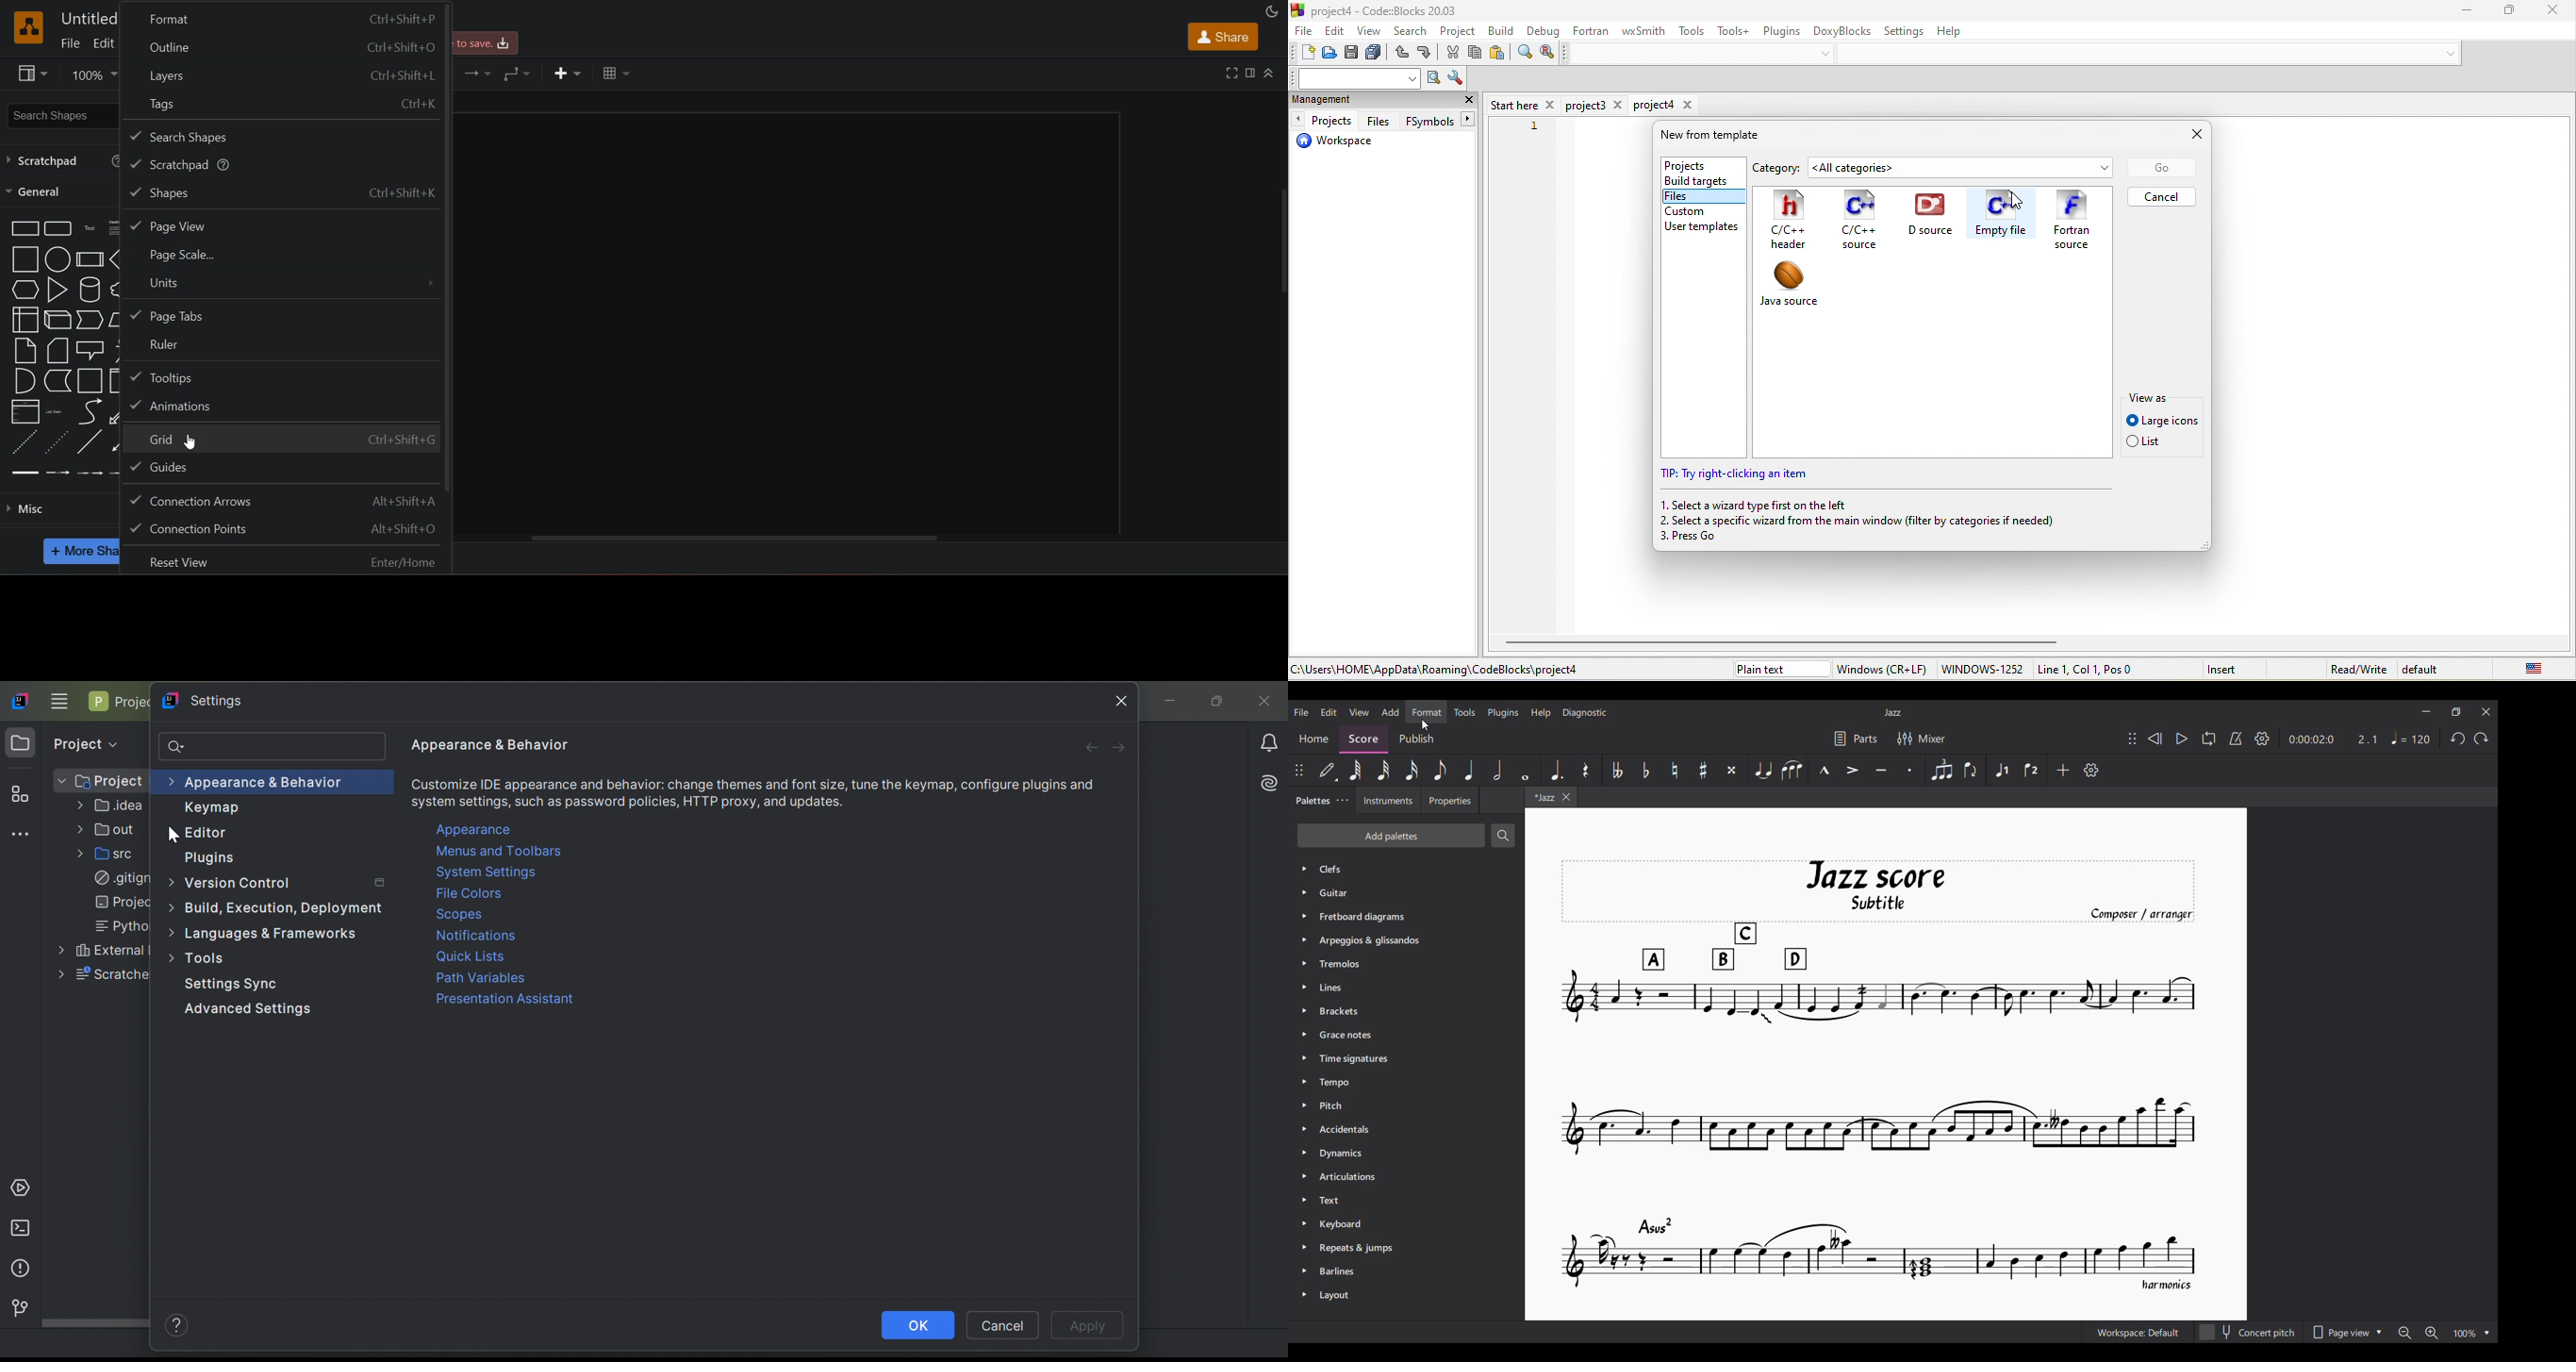 The image size is (2576, 1372). Describe the element at coordinates (1523, 104) in the screenshot. I see `start here` at that location.